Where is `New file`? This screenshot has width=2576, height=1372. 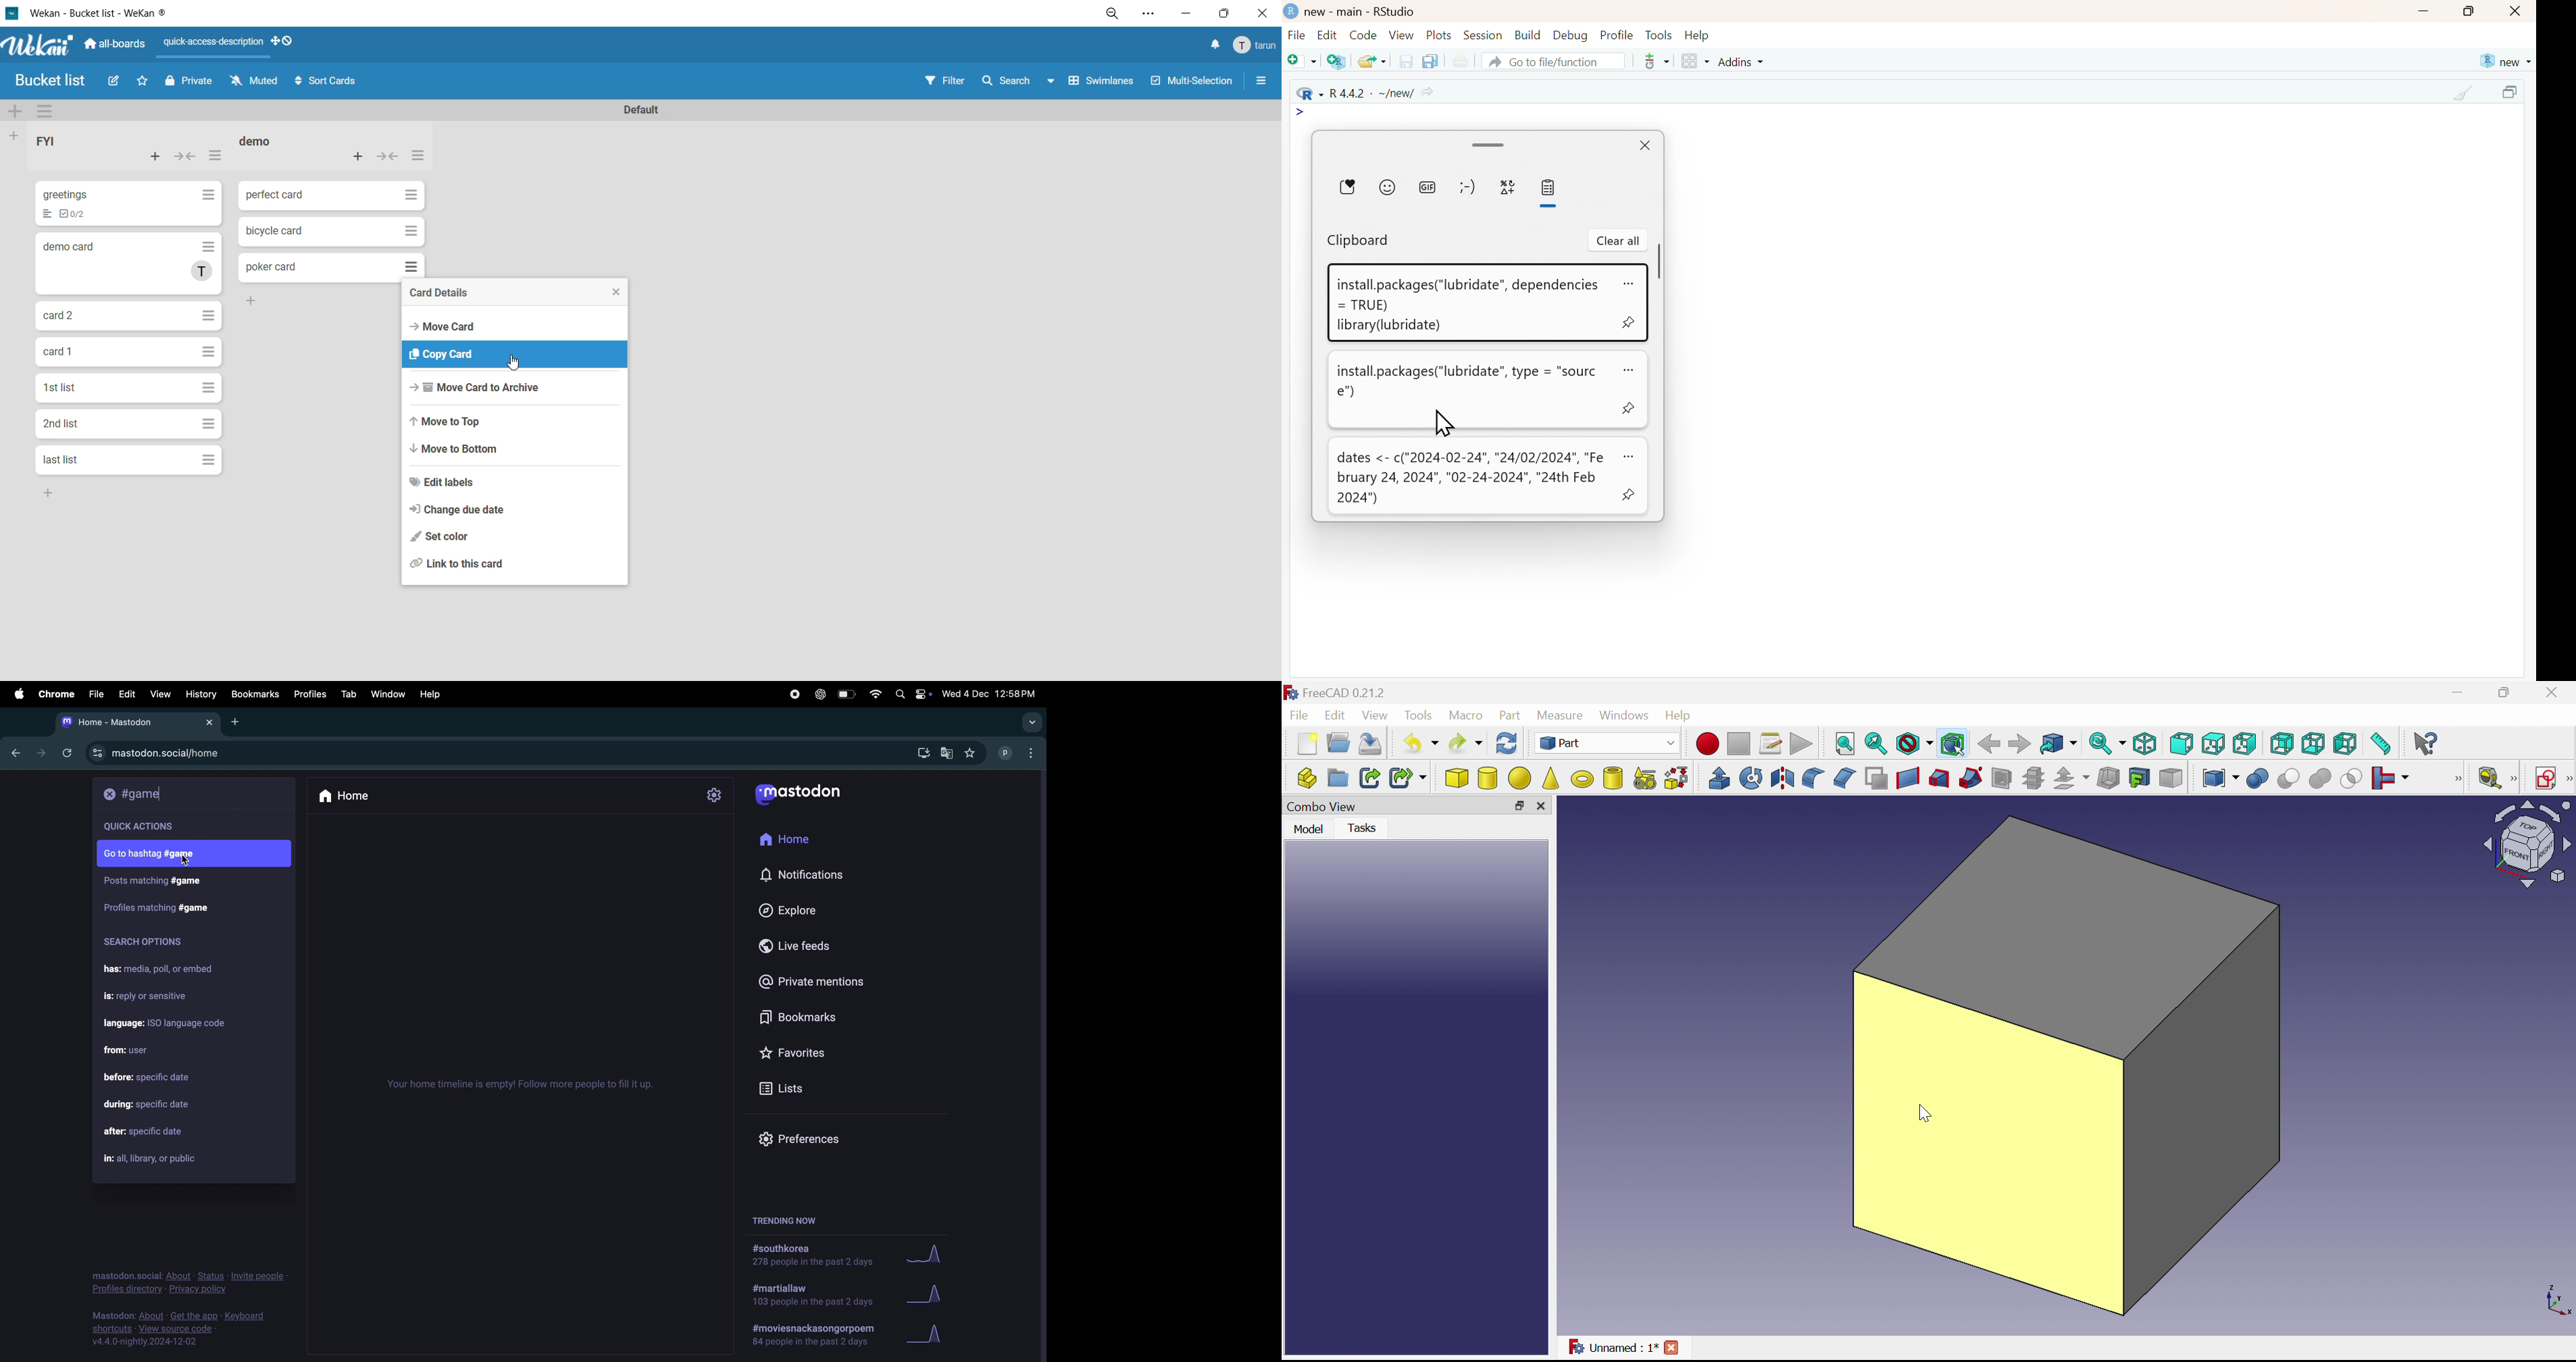 New file is located at coordinates (1303, 62).